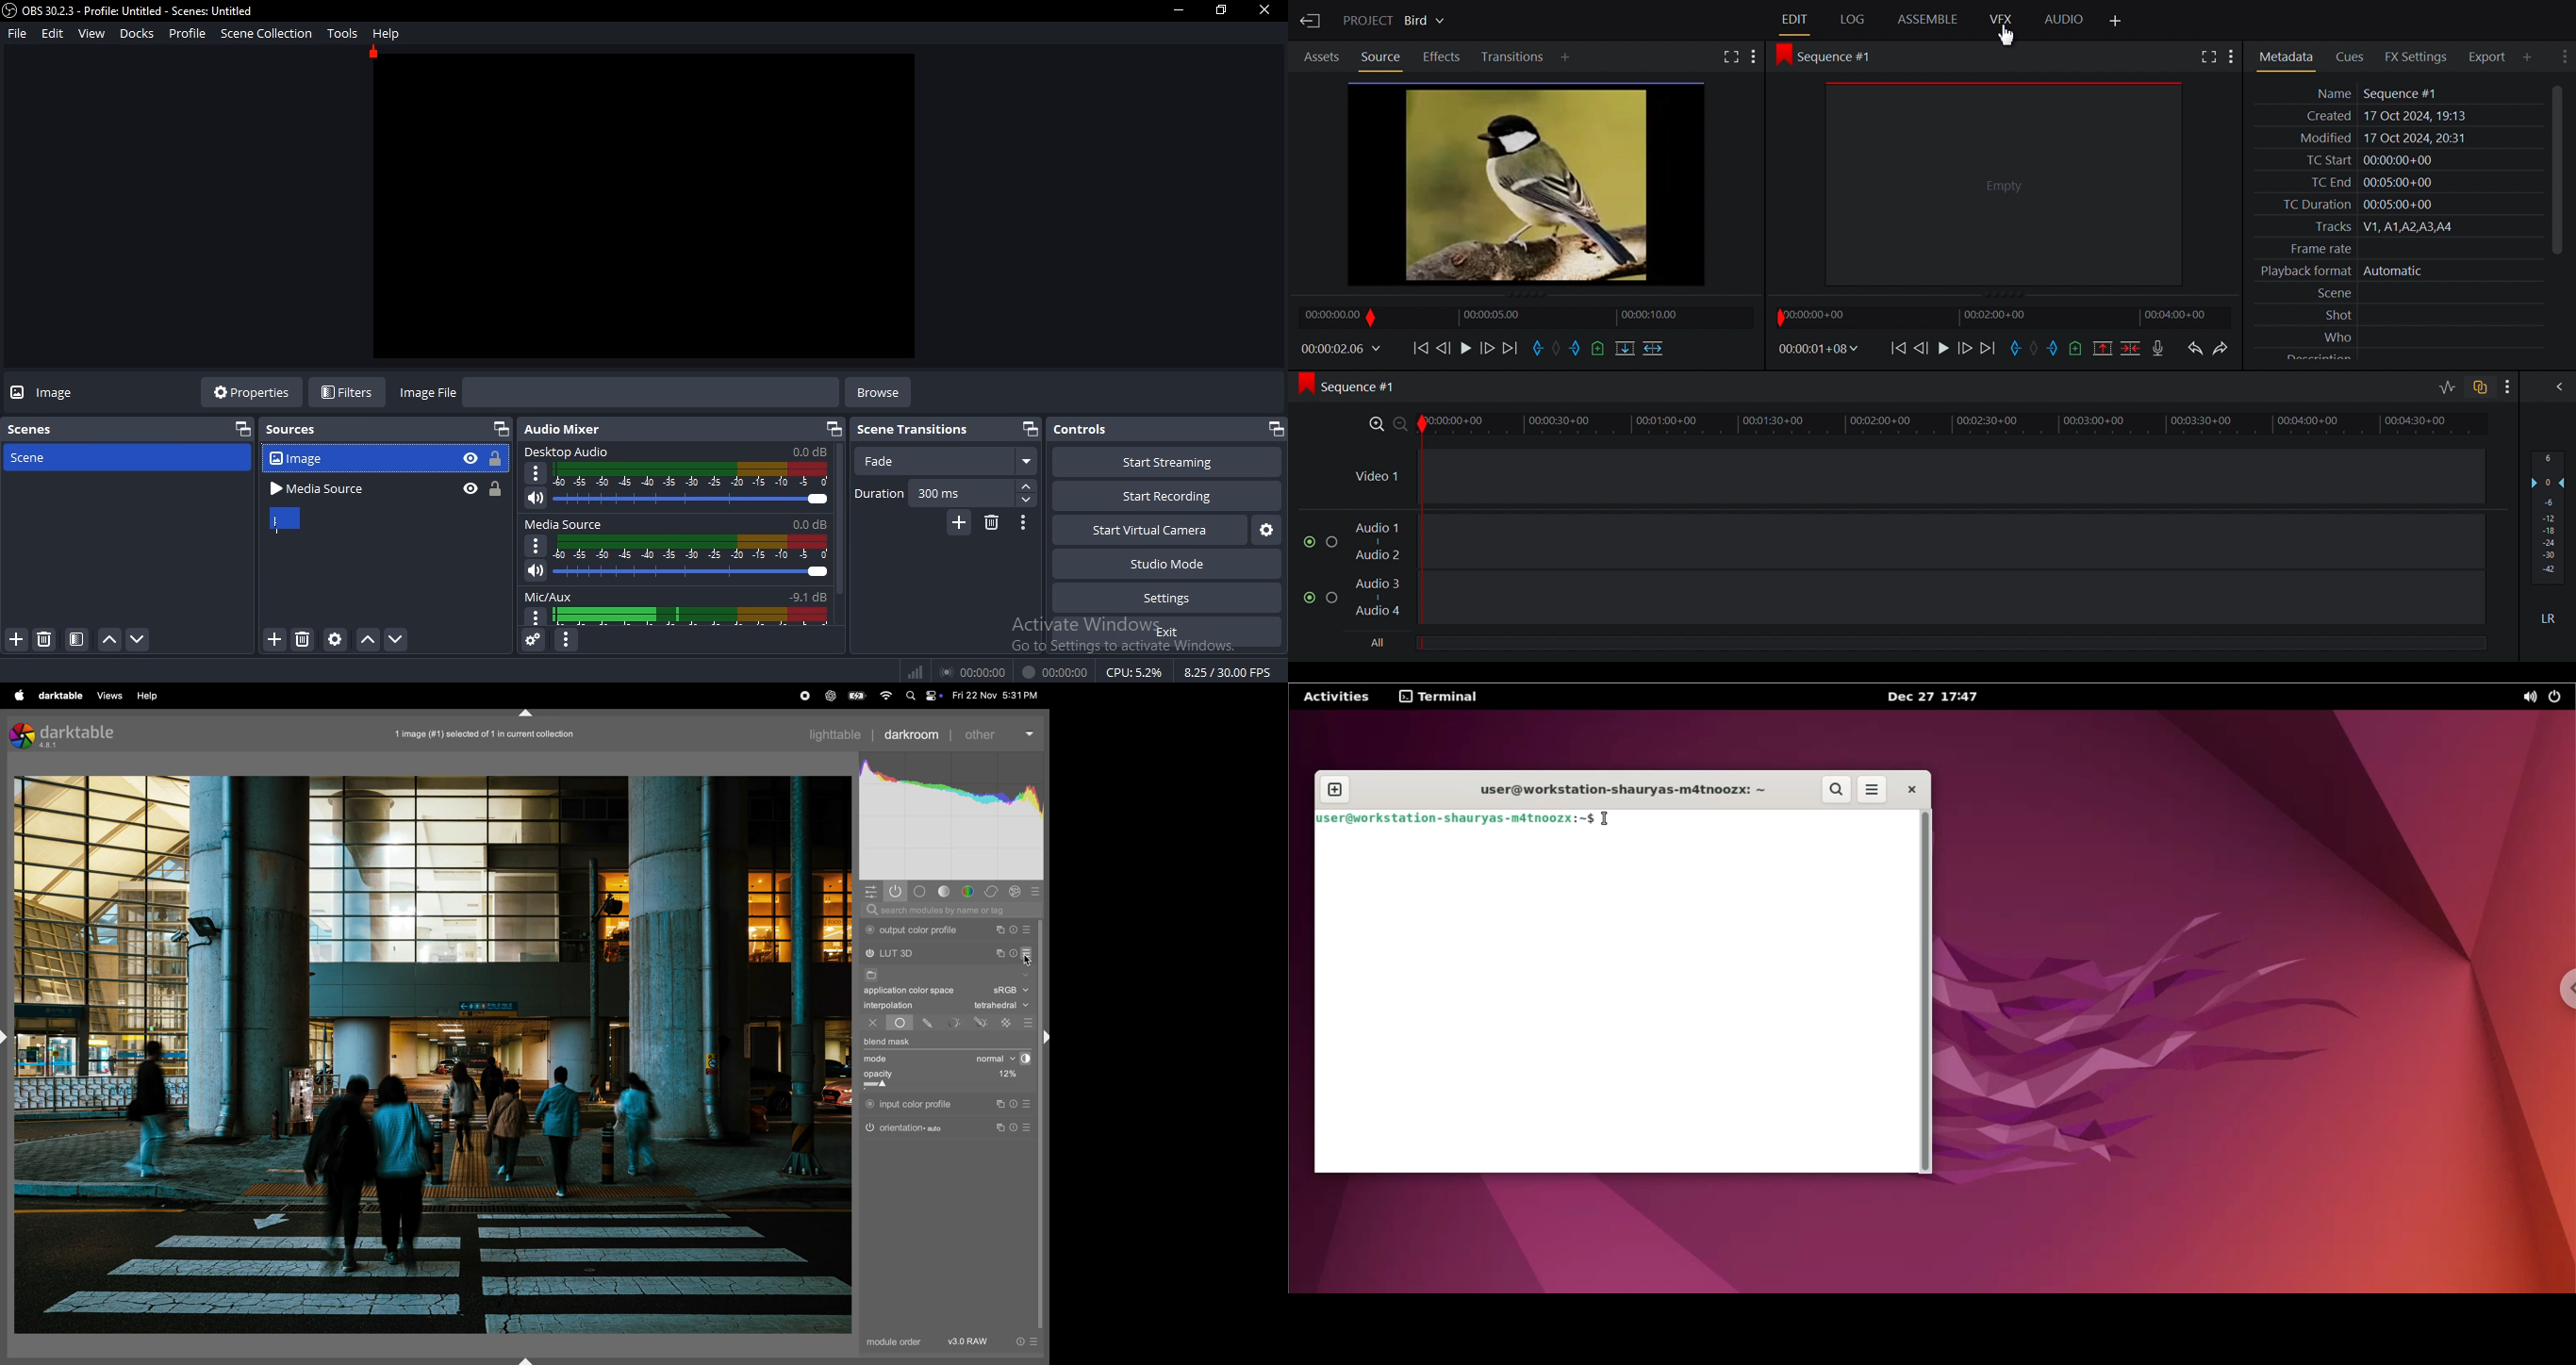 Image resolution: width=2576 pixels, height=1372 pixels. Describe the element at coordinates (833, 429) in the screenshot. I see `restore` at that location.